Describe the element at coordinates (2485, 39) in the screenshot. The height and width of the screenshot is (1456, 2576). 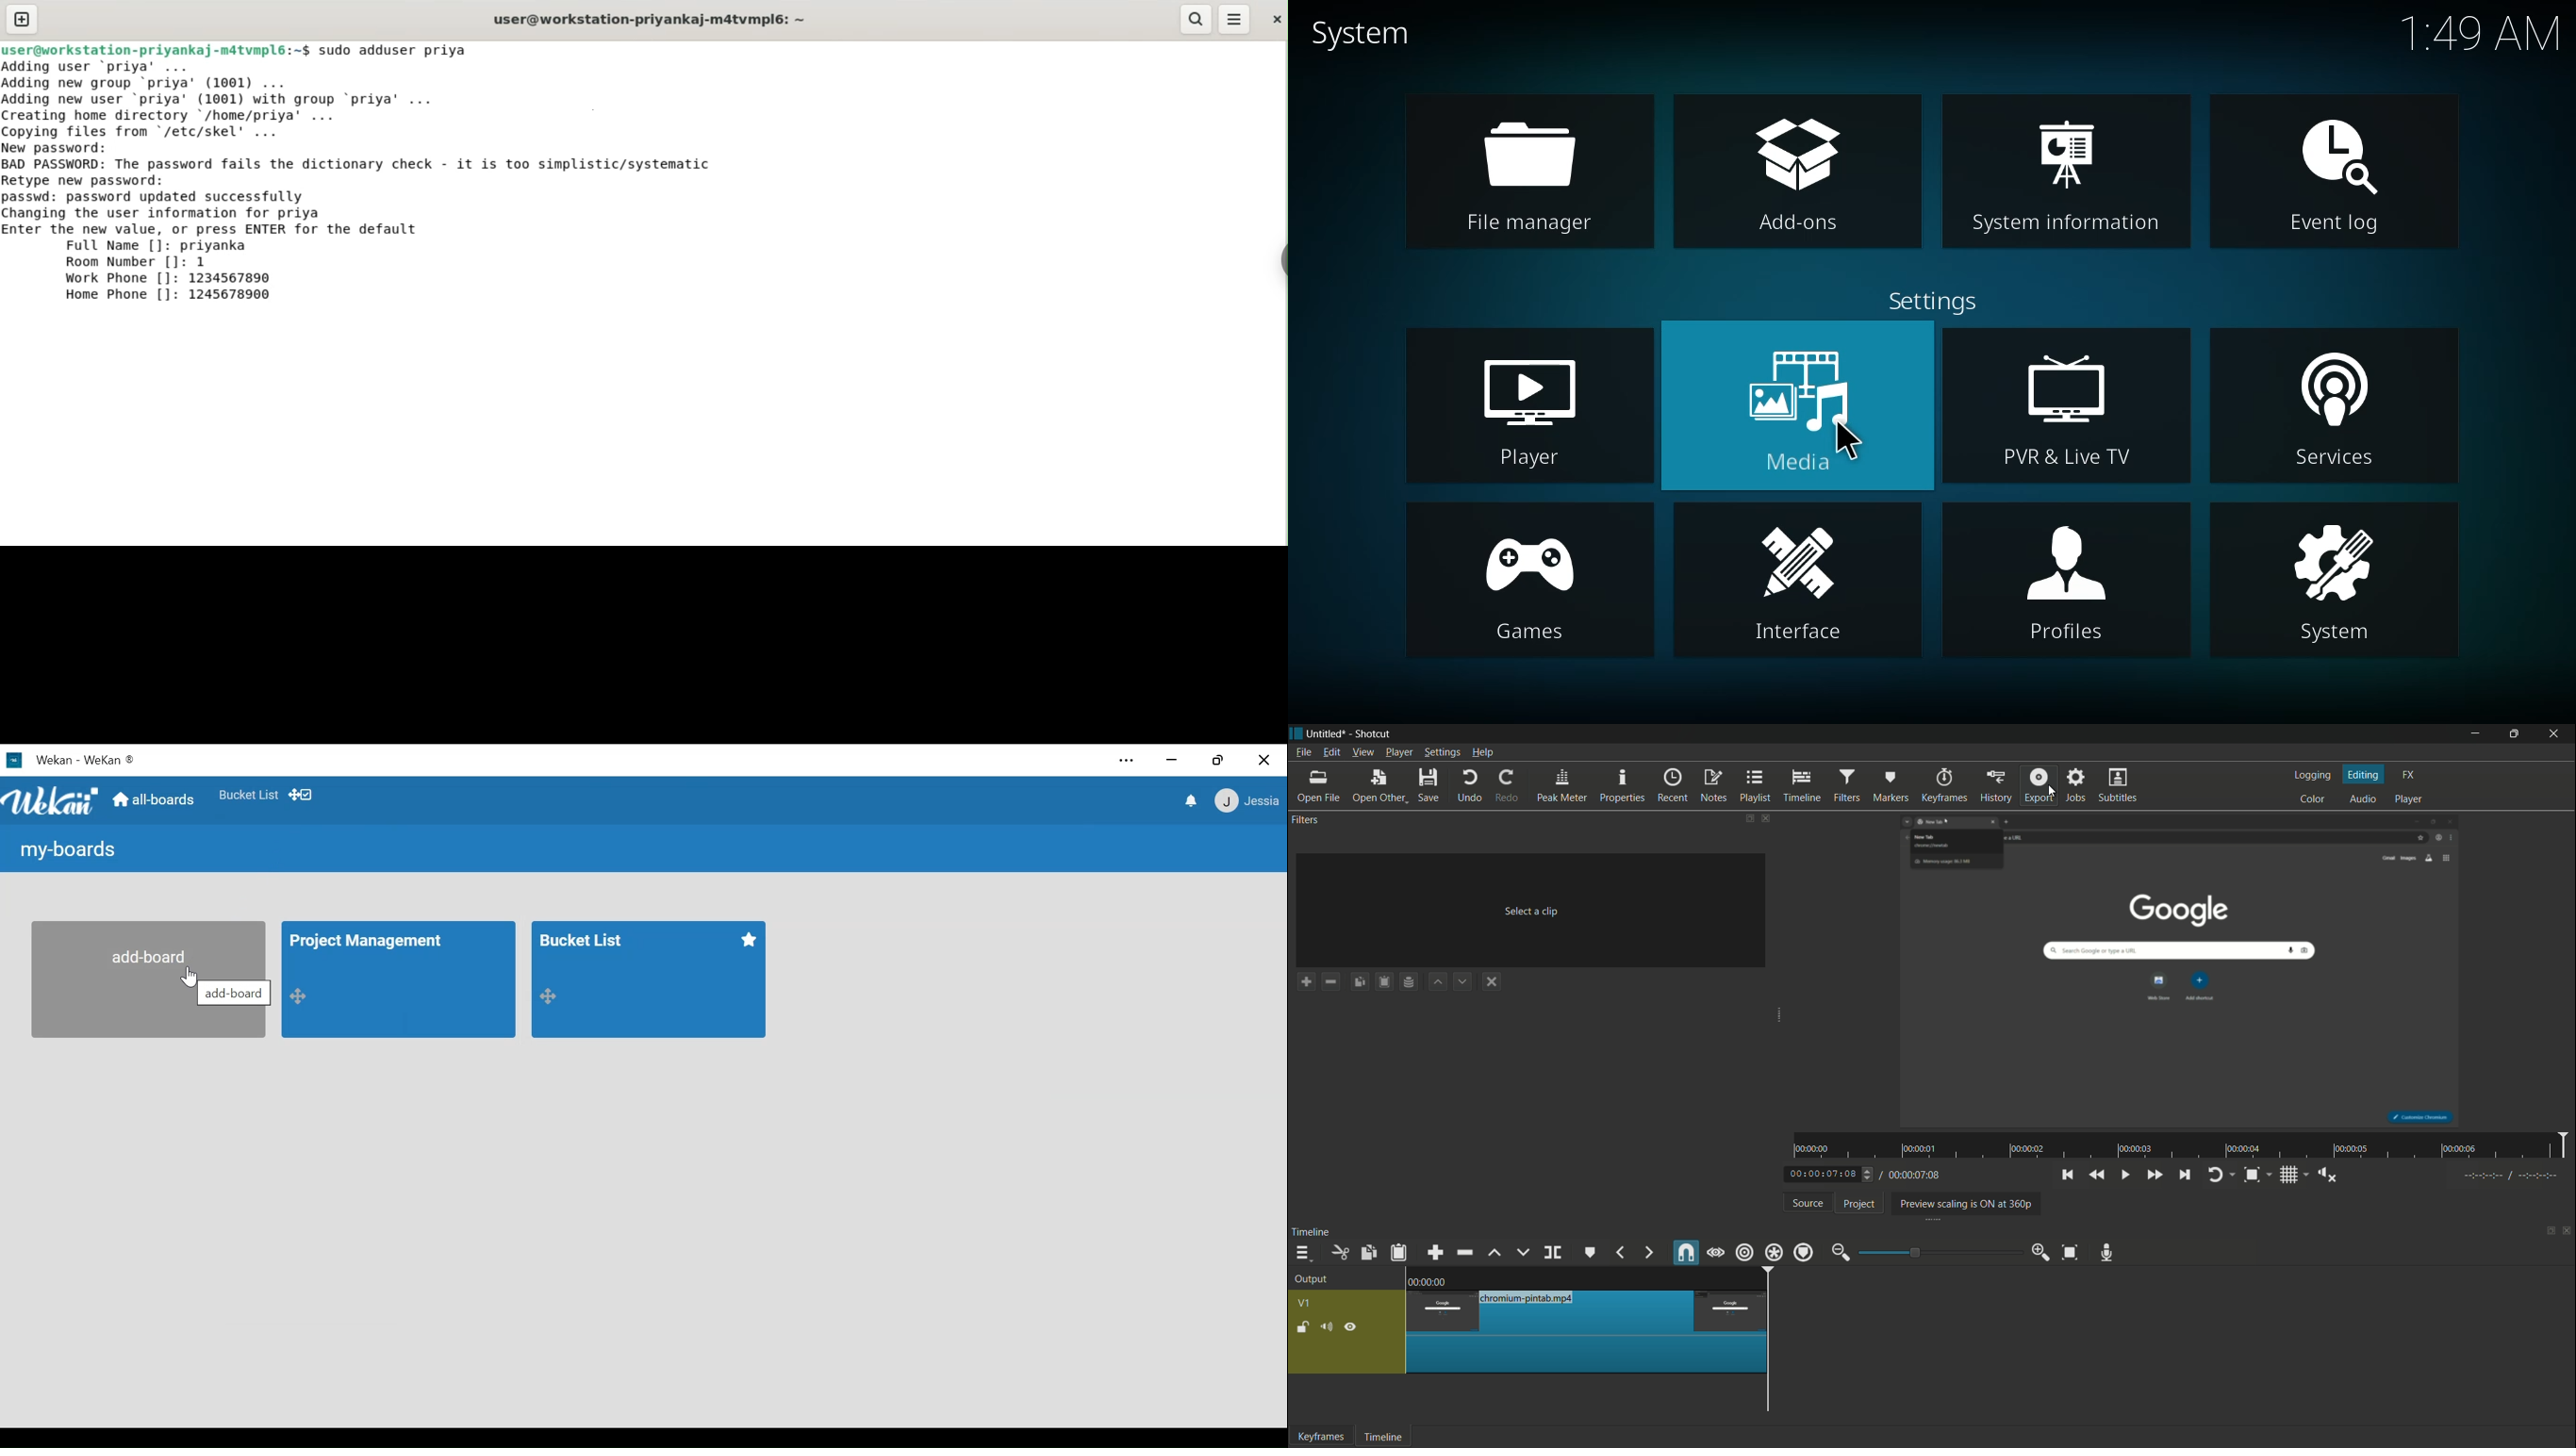
I see `time` at that location.